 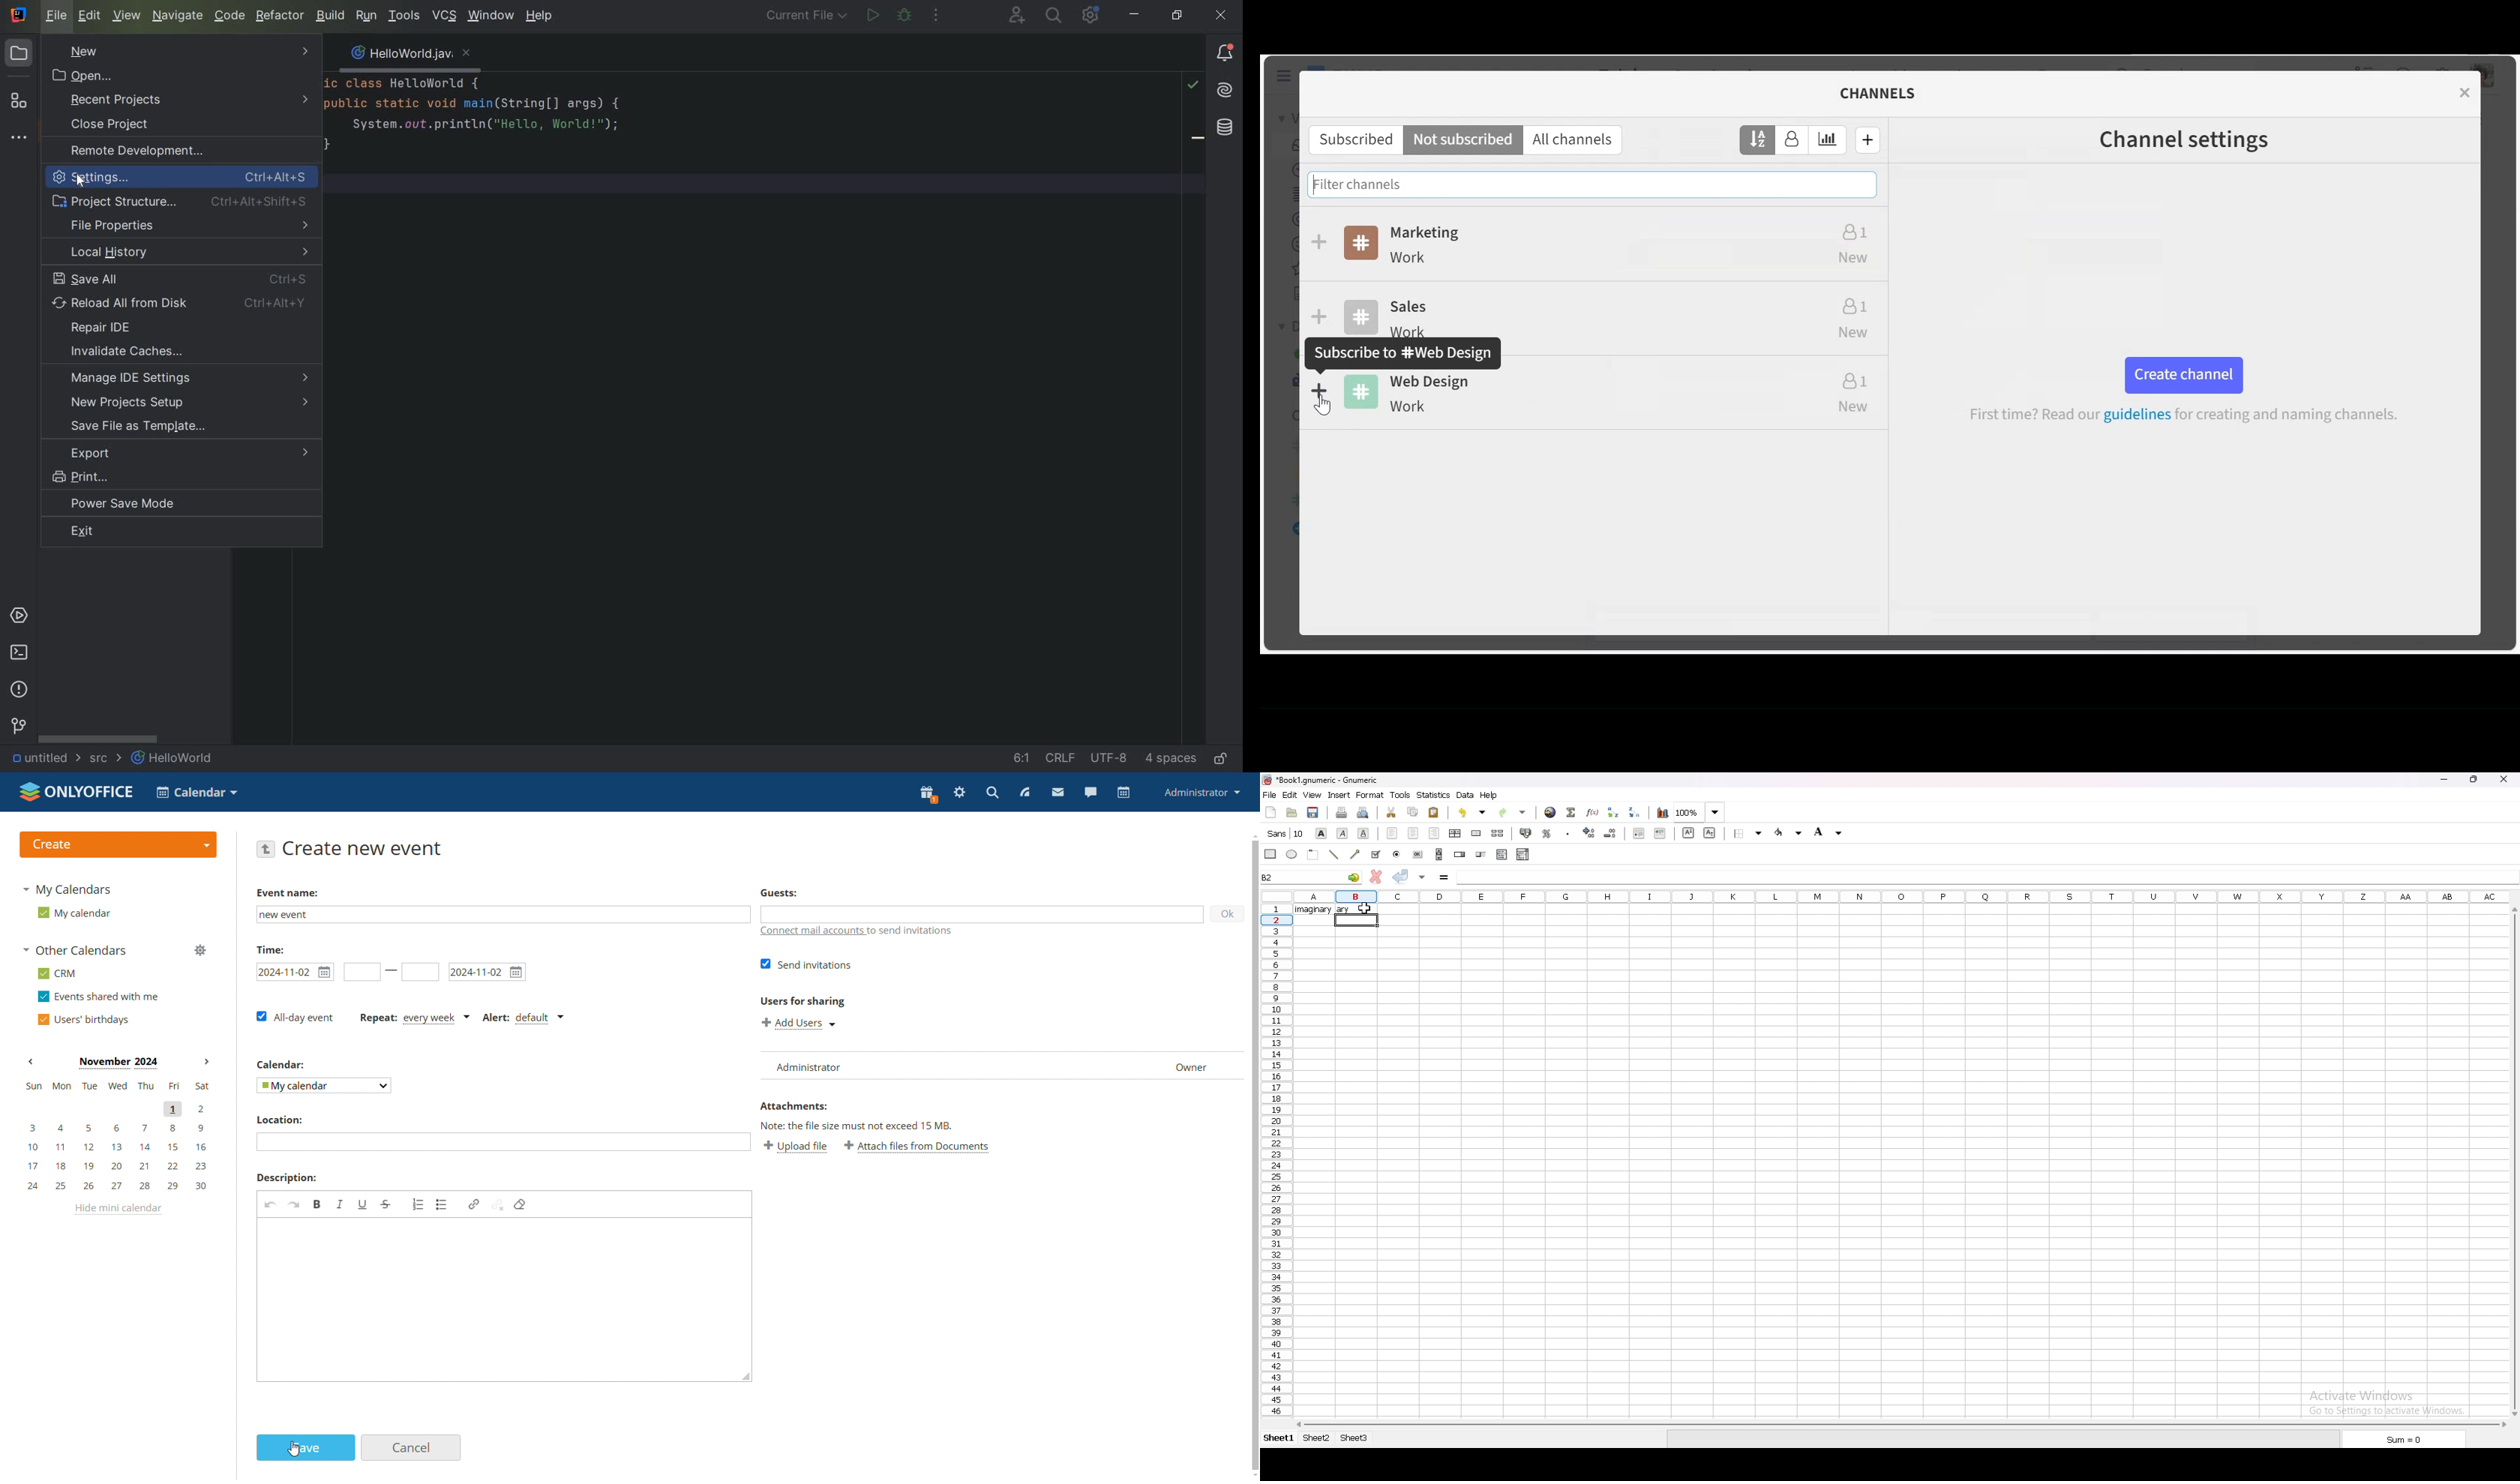 I want to click on add guest, so click(x=983, y=914).